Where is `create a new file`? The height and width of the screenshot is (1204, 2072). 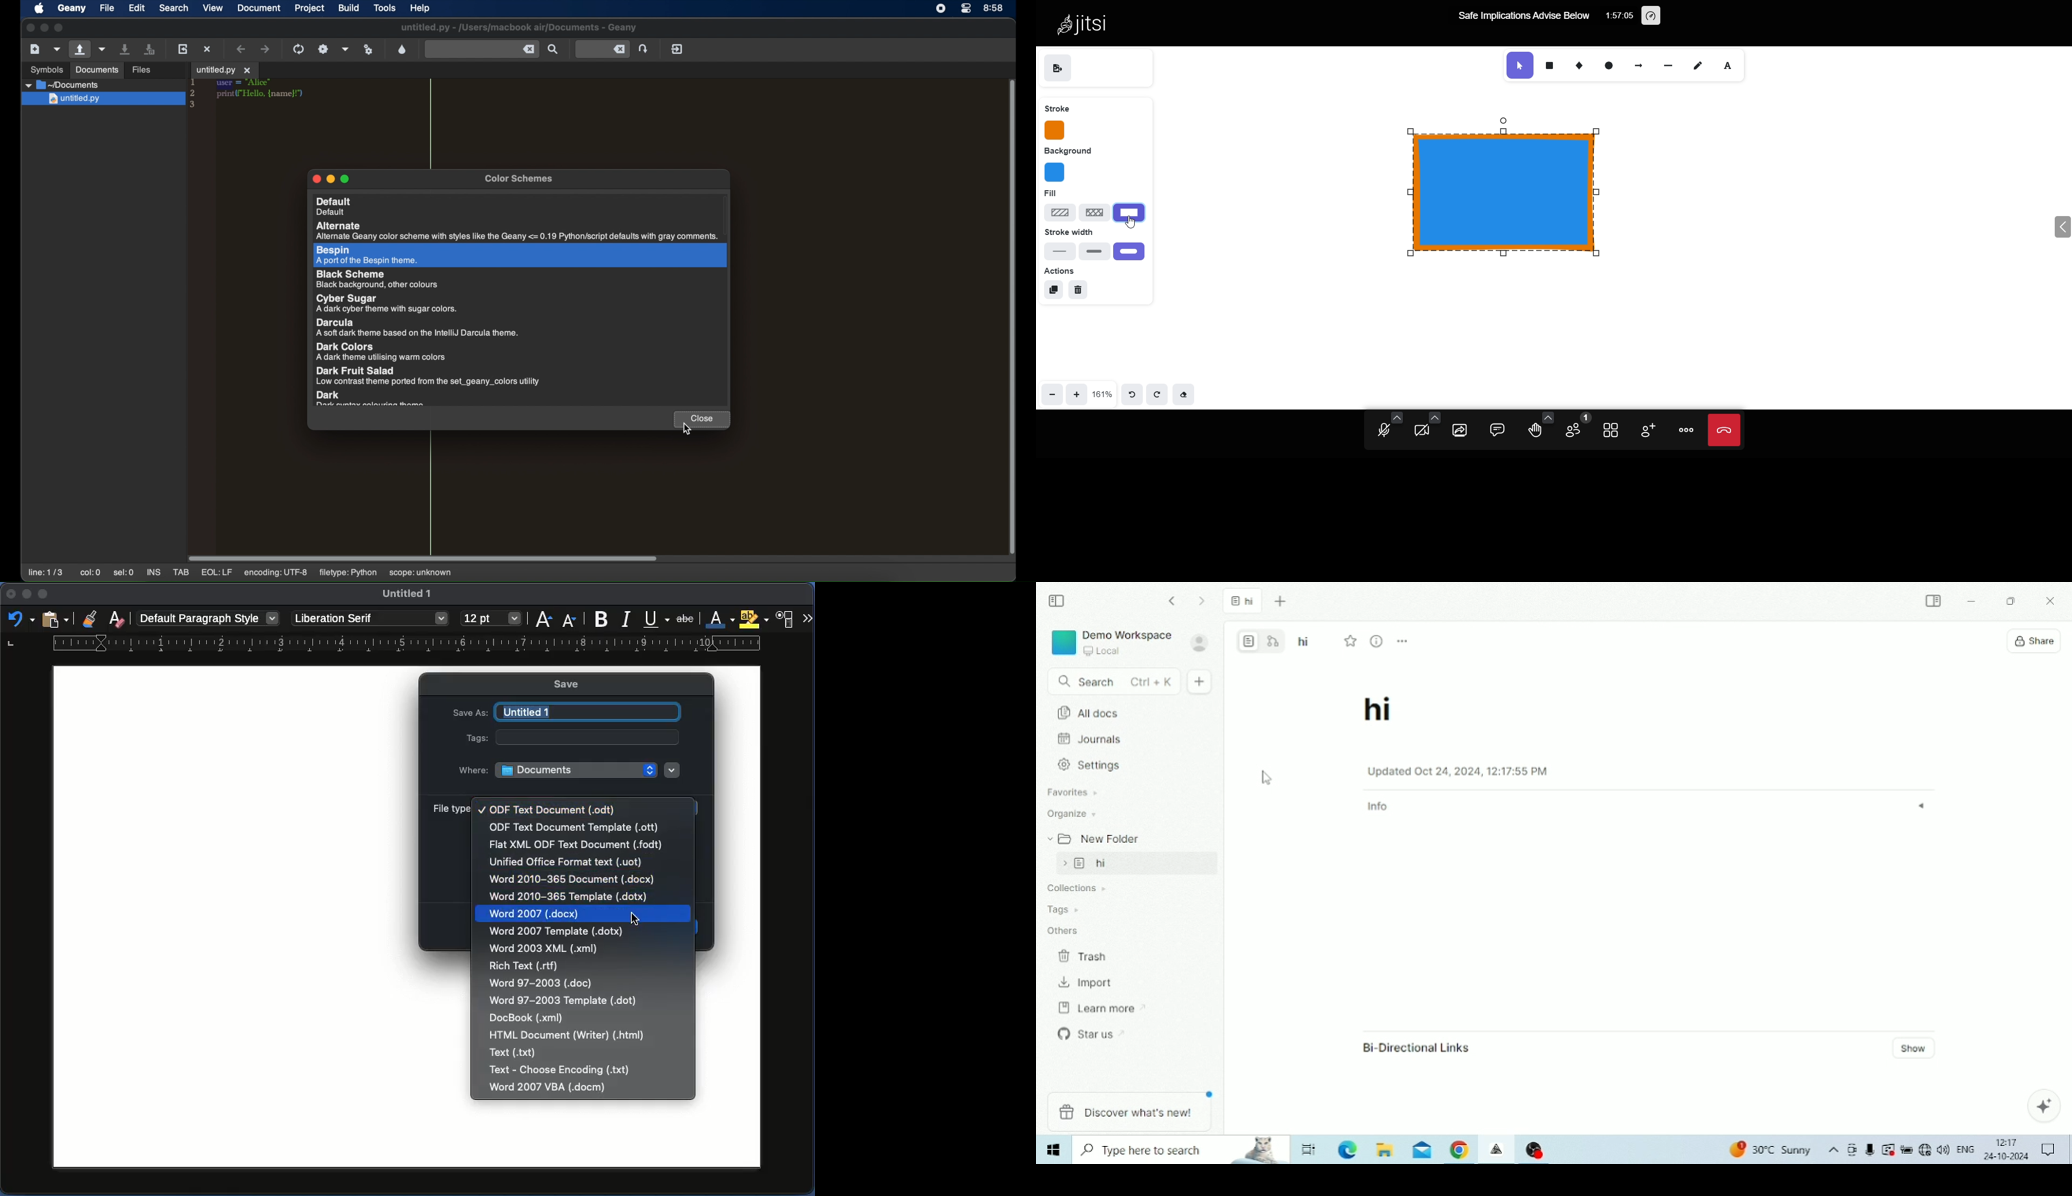
create a new file is located at coordinates (35, 49).